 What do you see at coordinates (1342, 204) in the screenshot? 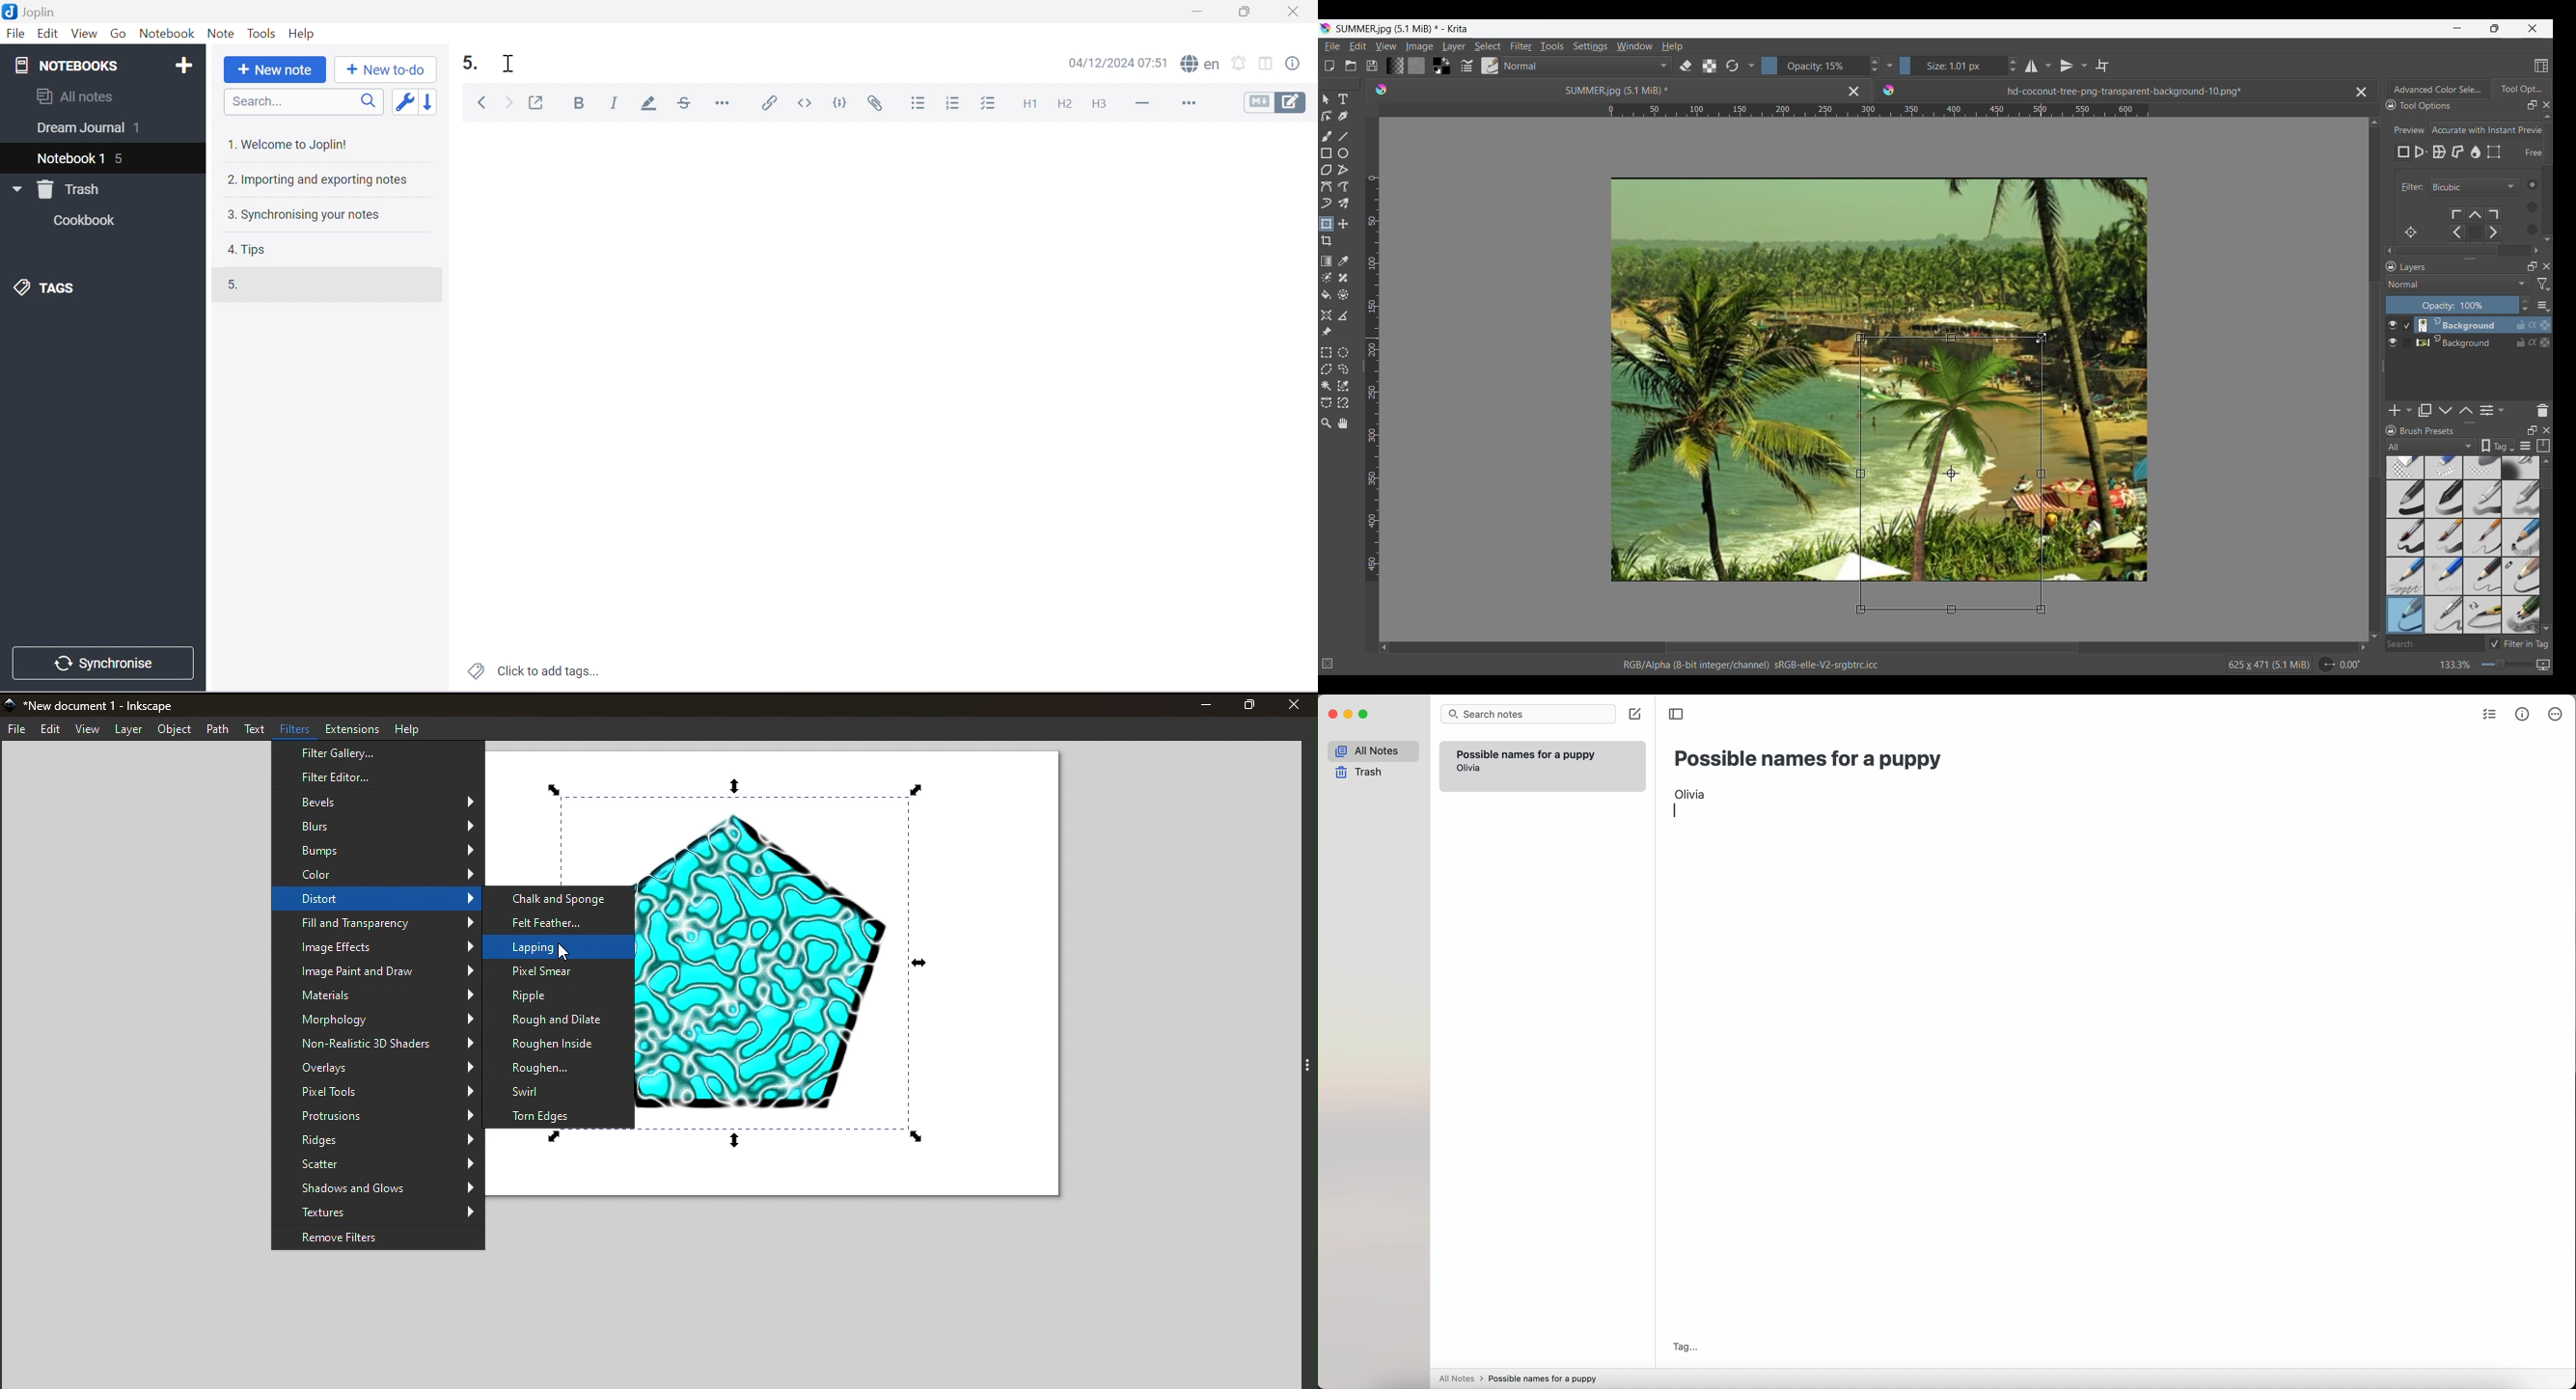
I see `Multibrush tool` at bounding box center [1342, 204].